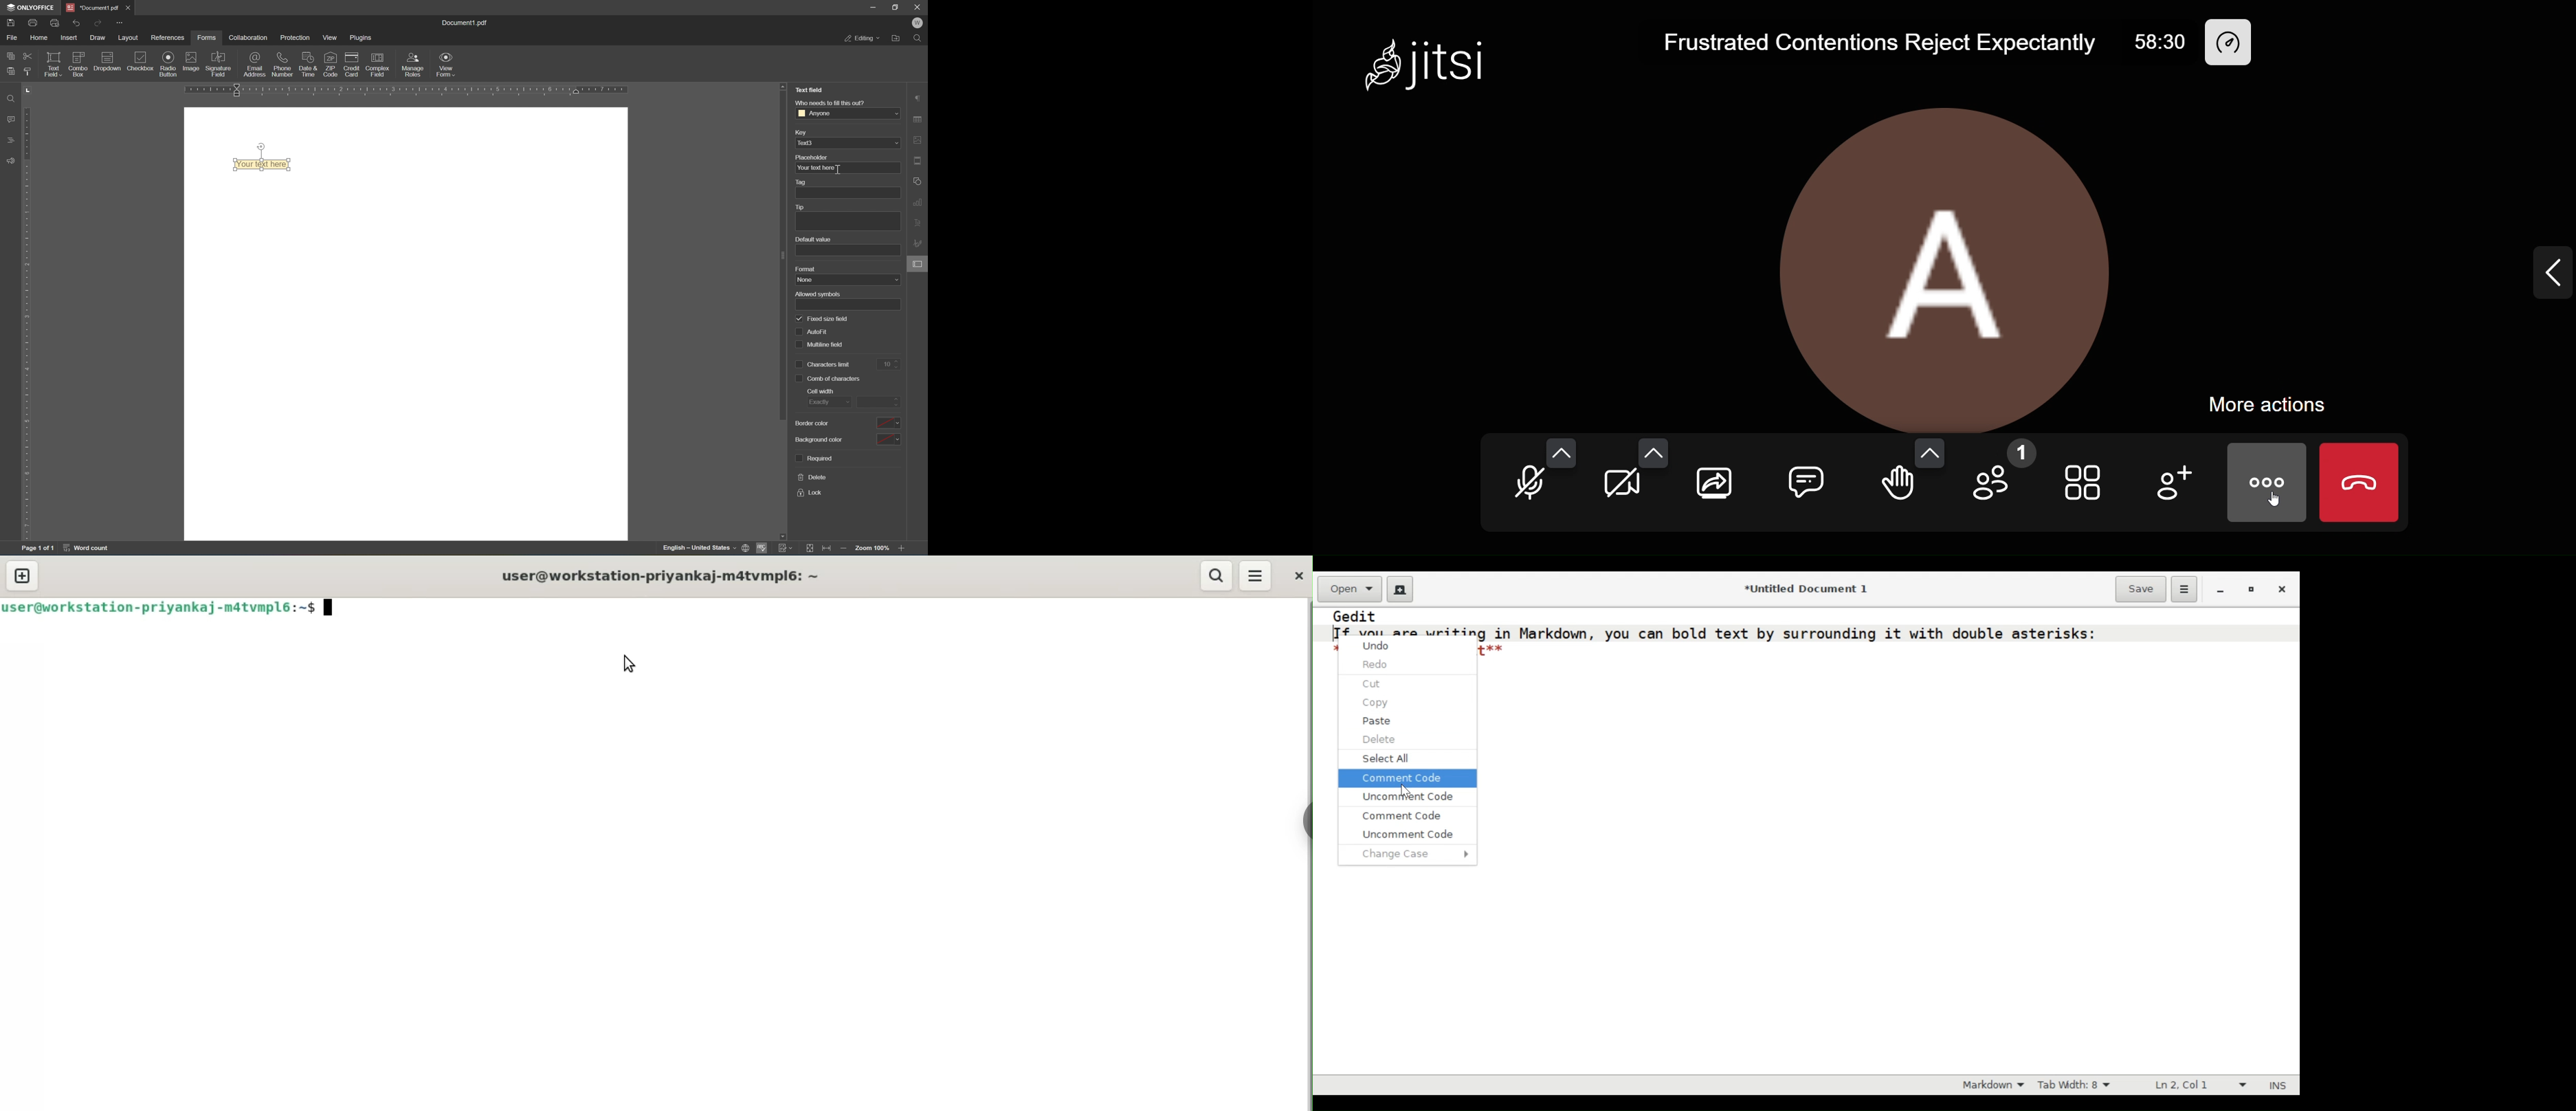  What do you see at coordinates (98, 22) in the screenshot?
I see `redo` at bounding box center [98, 22].